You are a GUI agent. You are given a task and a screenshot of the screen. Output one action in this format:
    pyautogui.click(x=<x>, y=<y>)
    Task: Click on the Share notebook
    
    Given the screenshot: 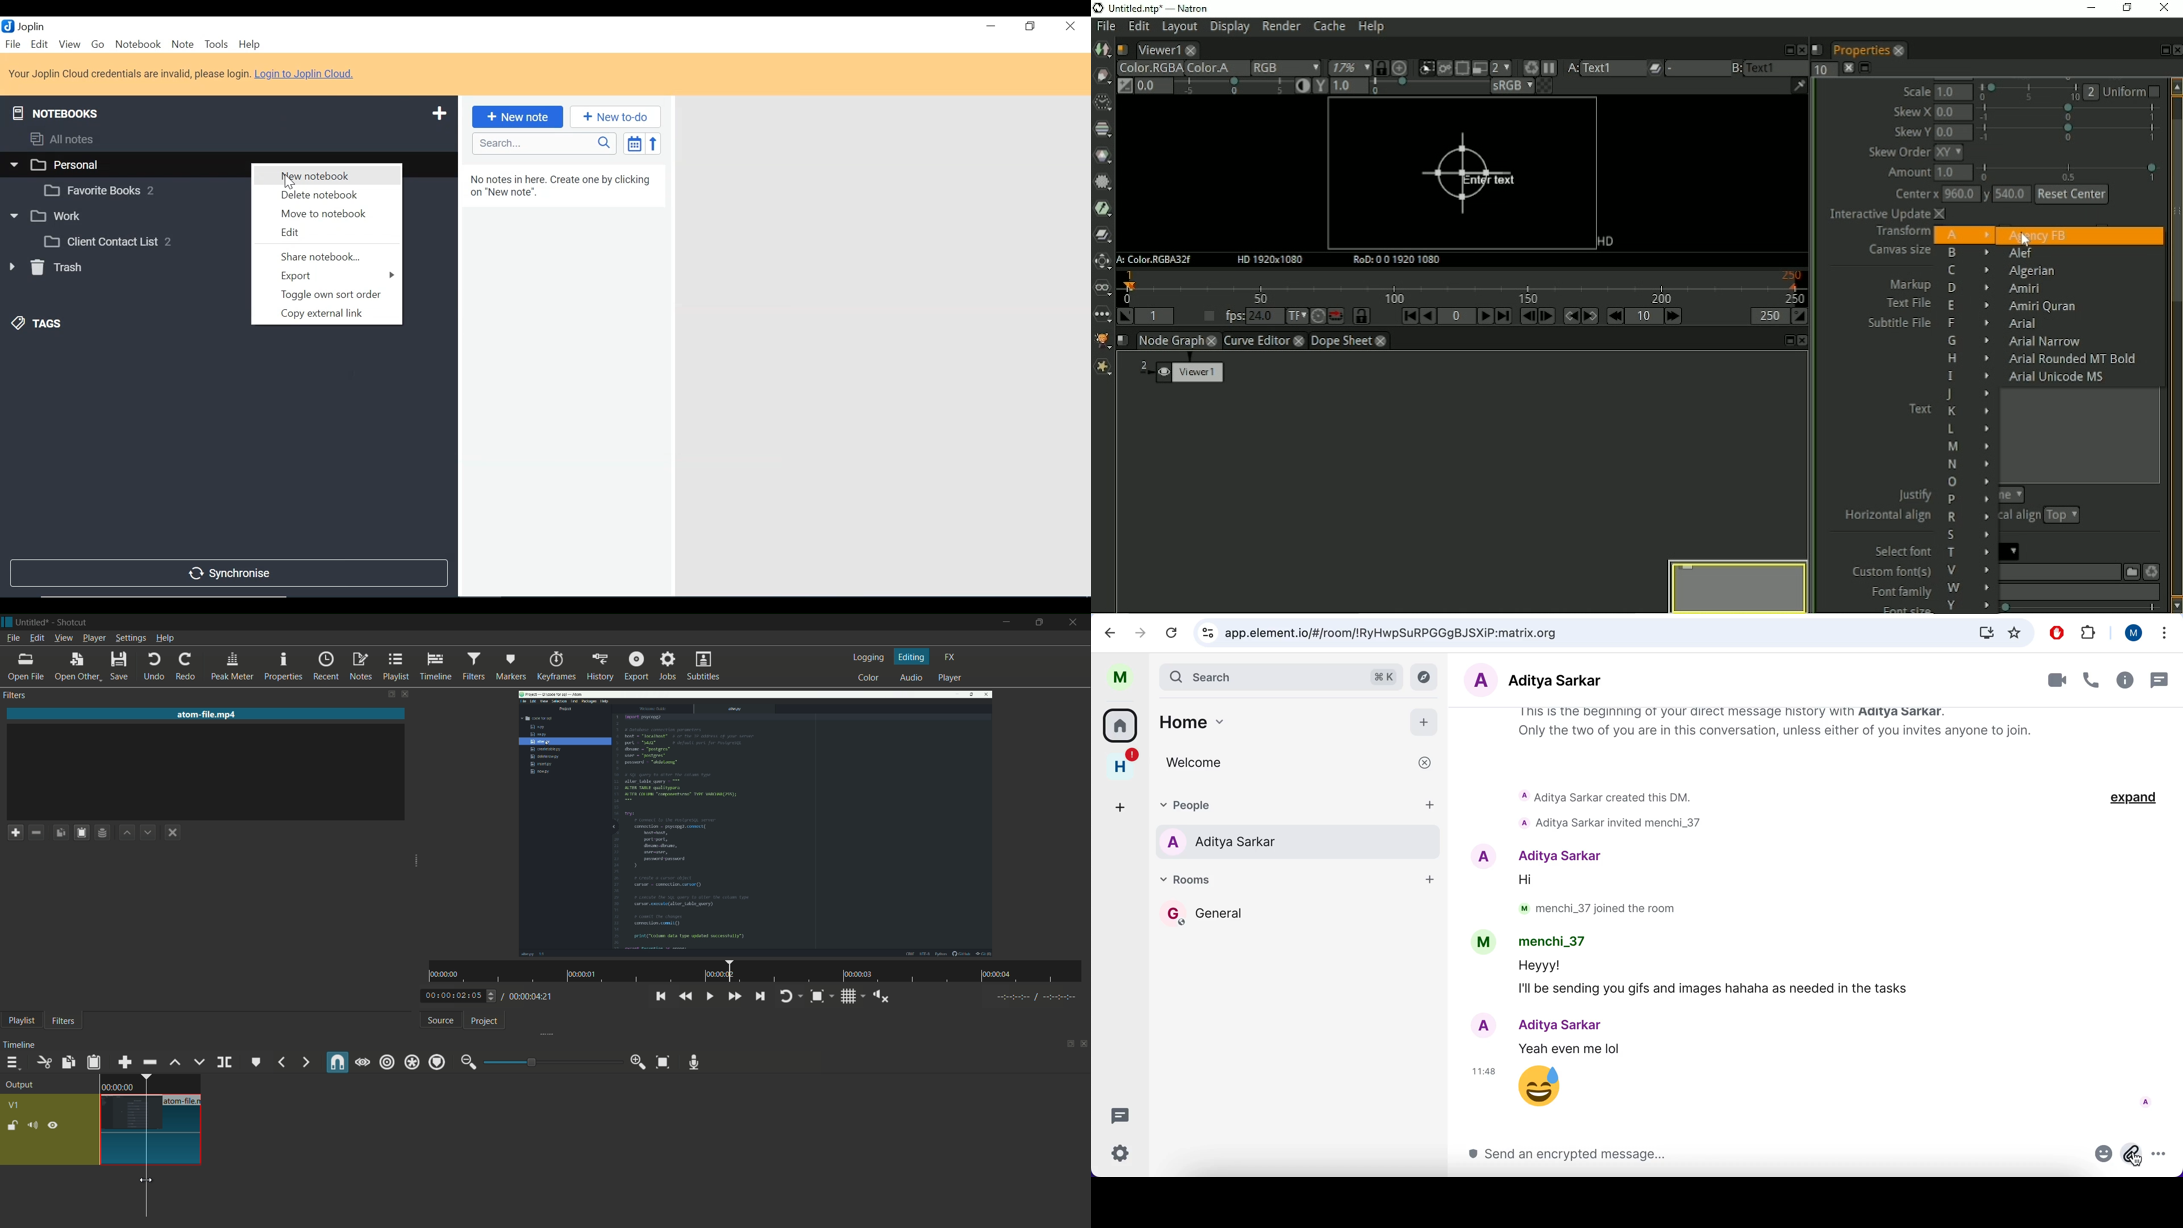 What is the action you would take?
    pyautogui.click(x=329, y=258)
    